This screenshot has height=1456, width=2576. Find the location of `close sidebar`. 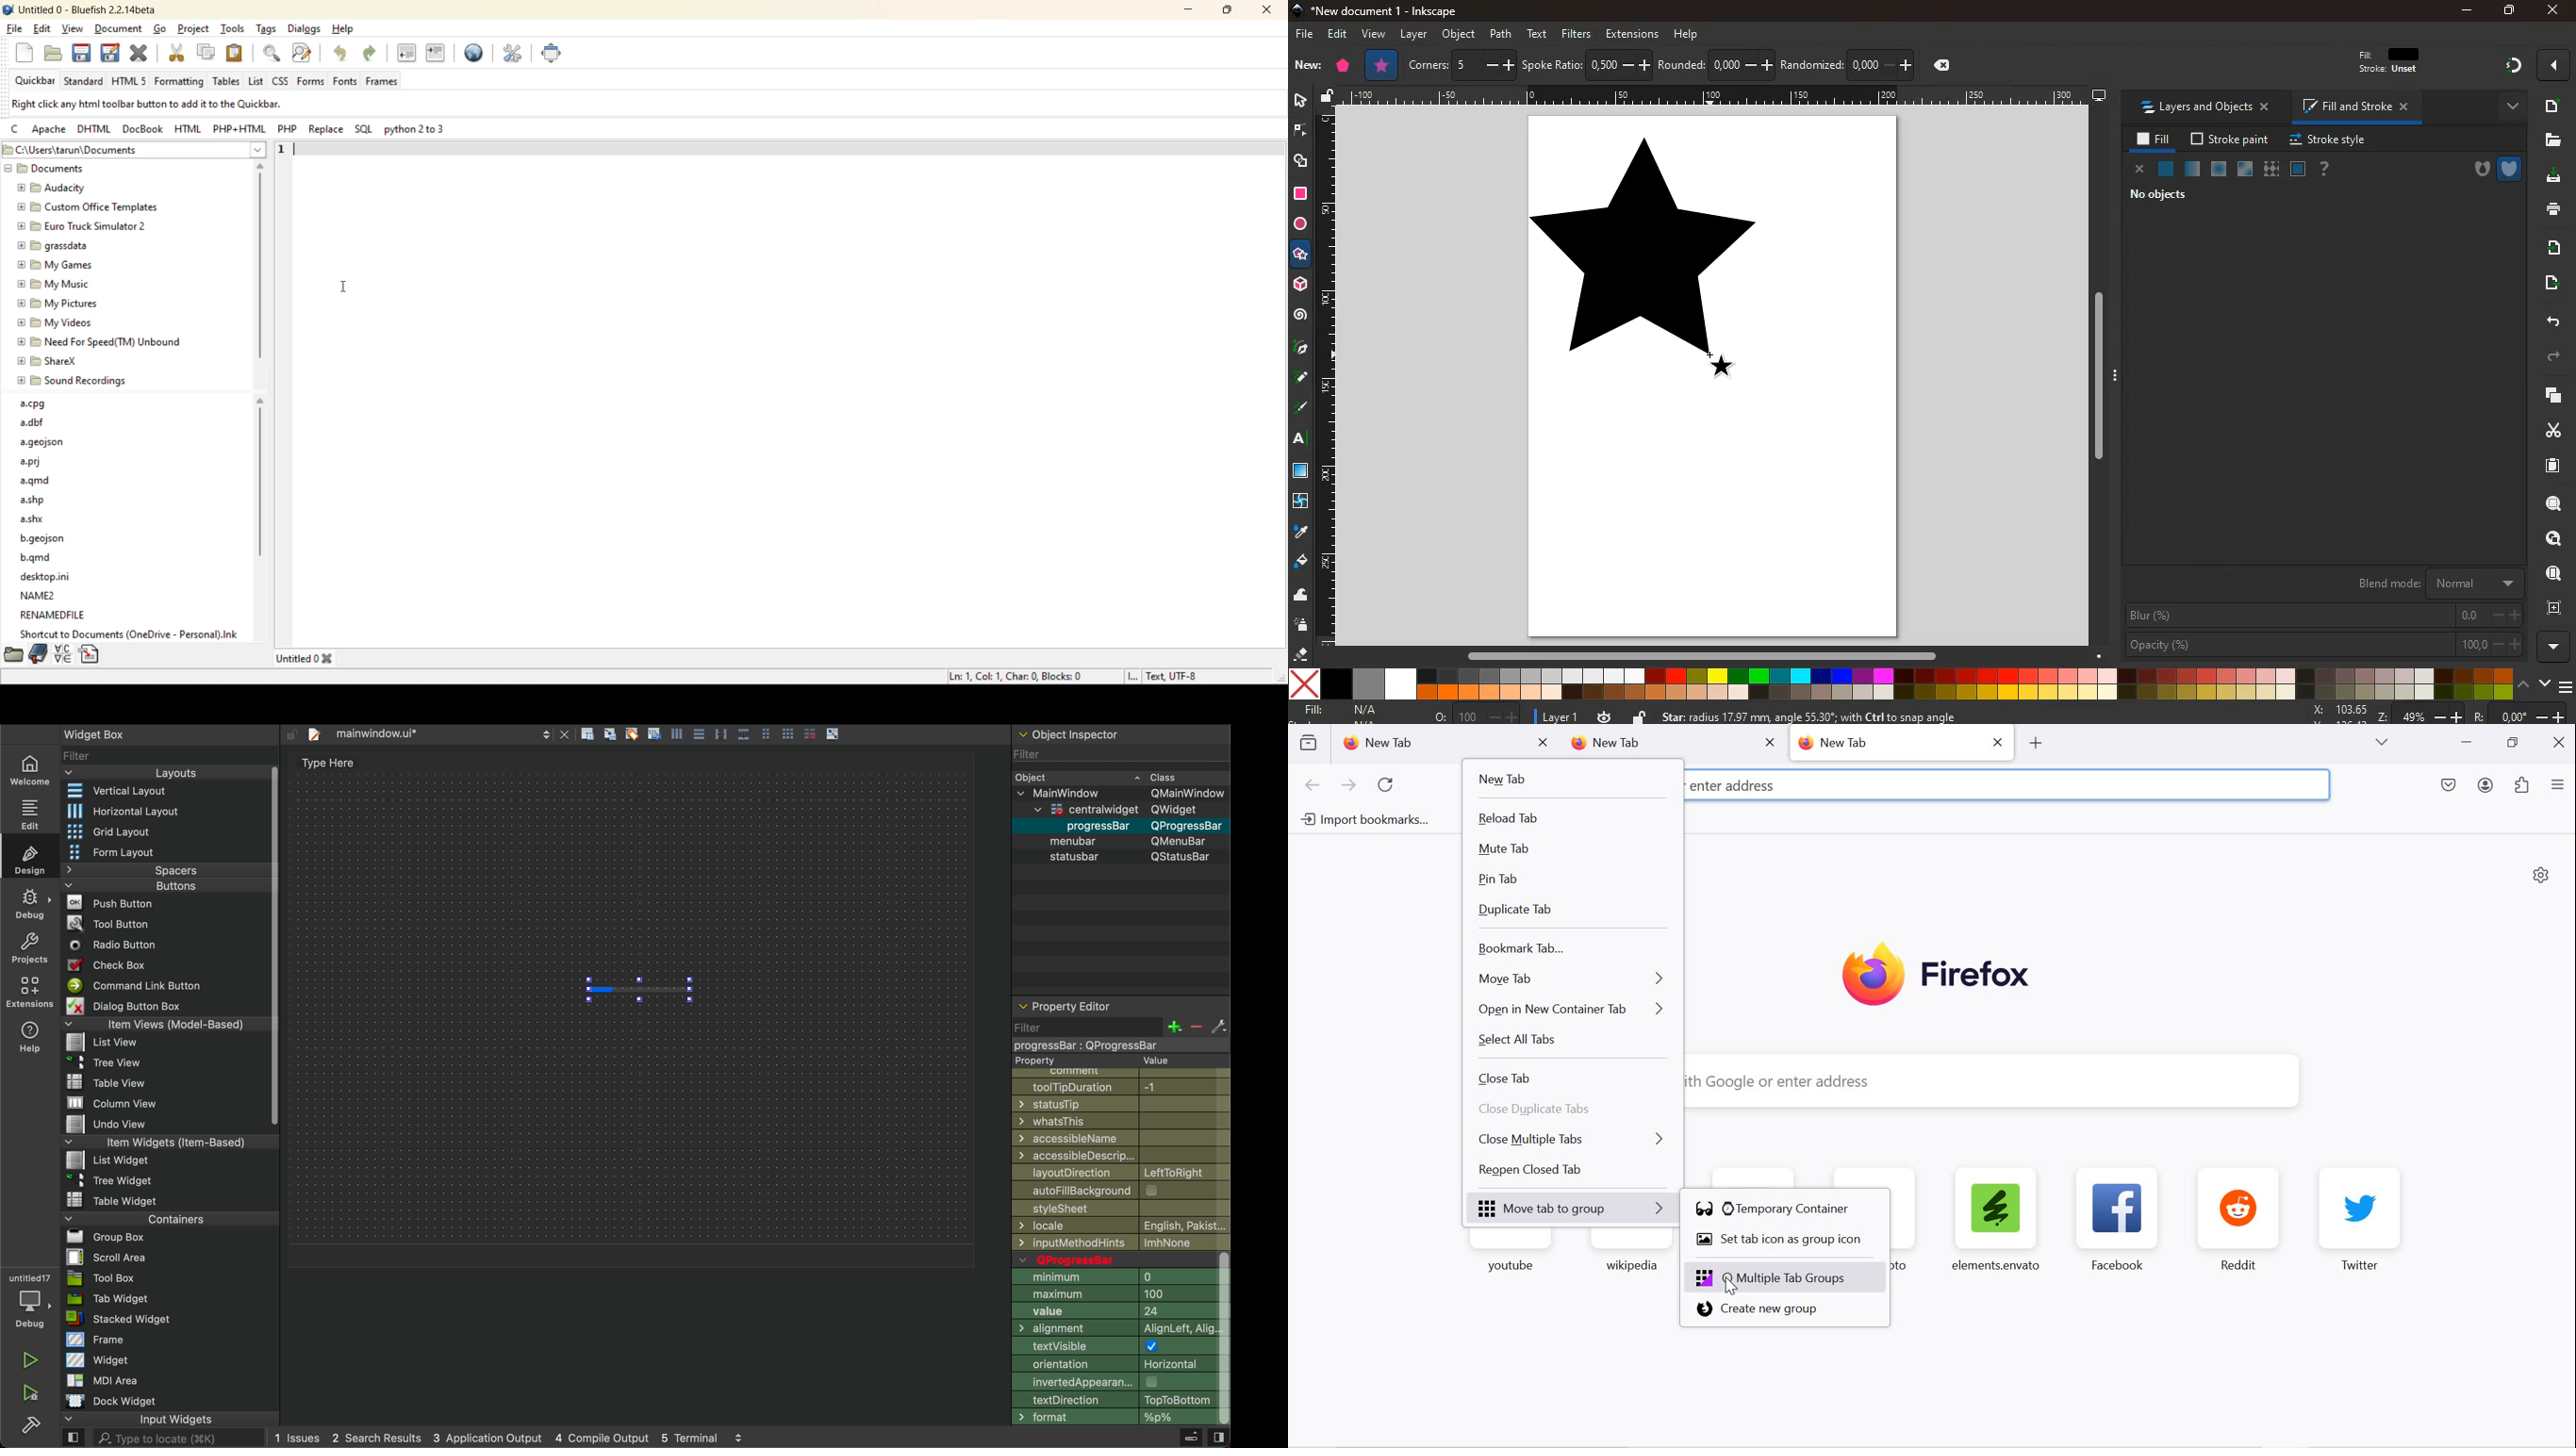

close sidebar is located at coordinates (1218, 1438).